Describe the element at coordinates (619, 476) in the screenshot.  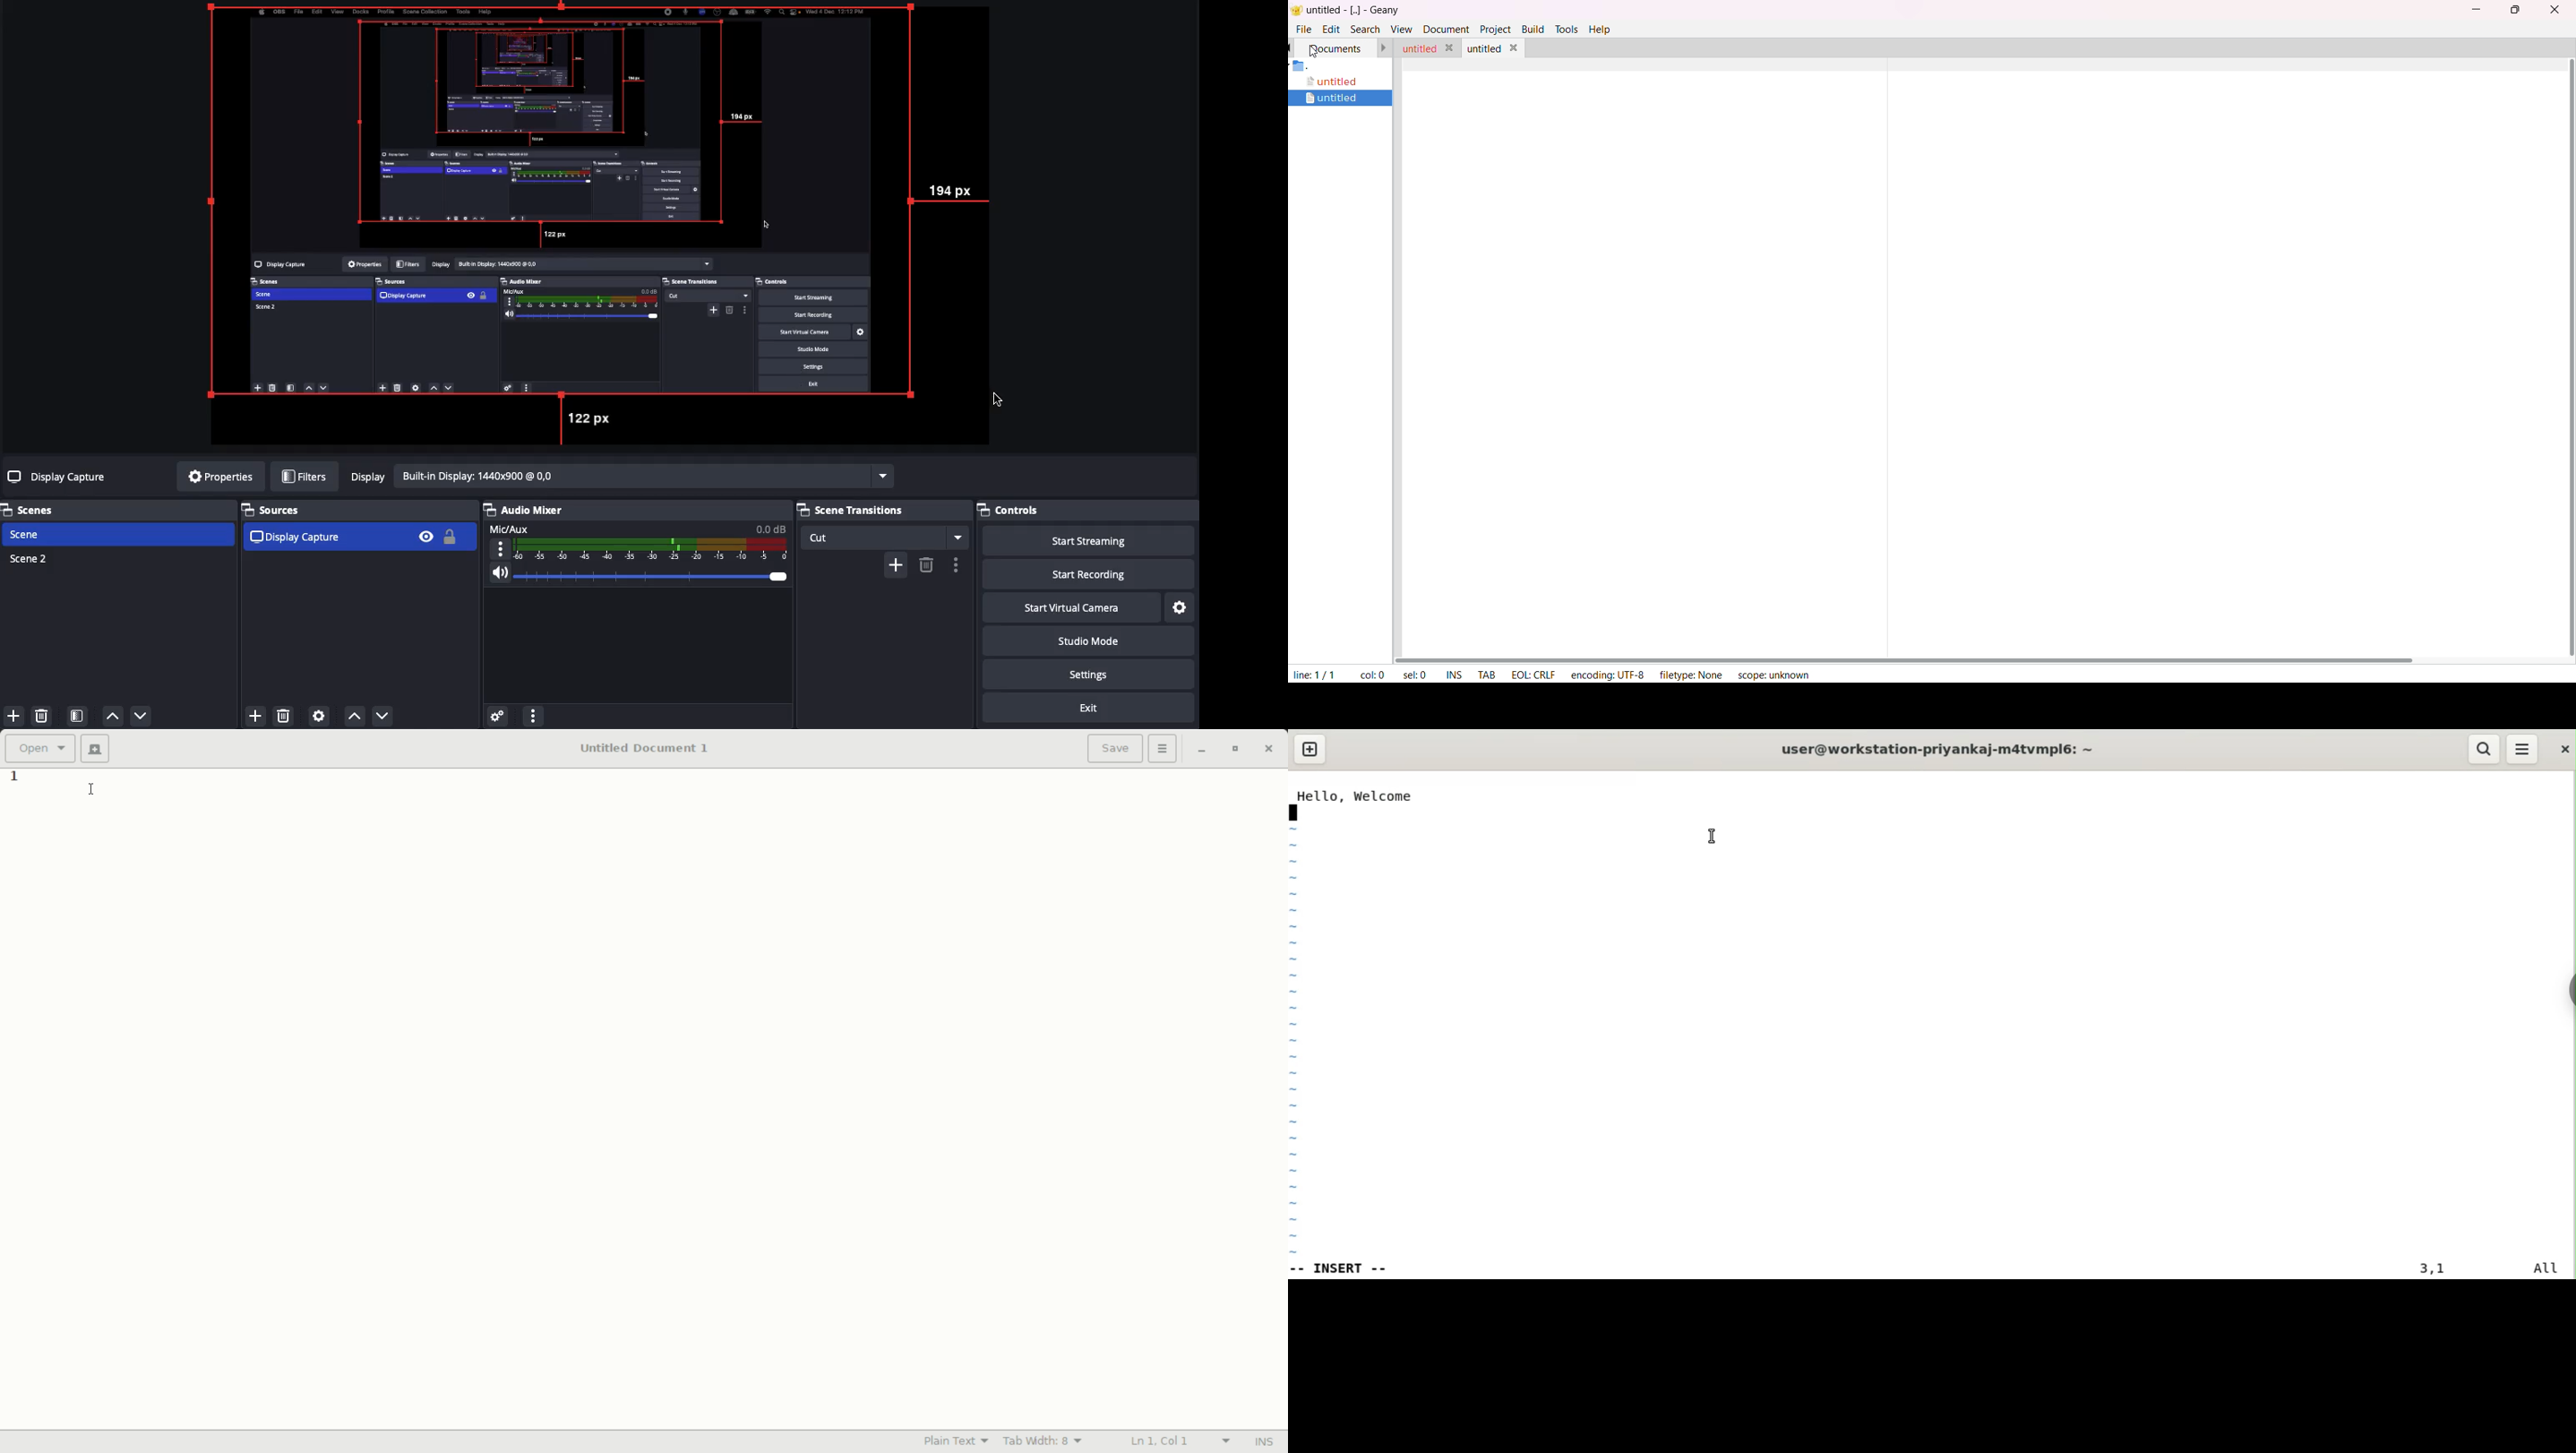
I see `Built-in Display: 1440x900 @ 0,0` at that location.